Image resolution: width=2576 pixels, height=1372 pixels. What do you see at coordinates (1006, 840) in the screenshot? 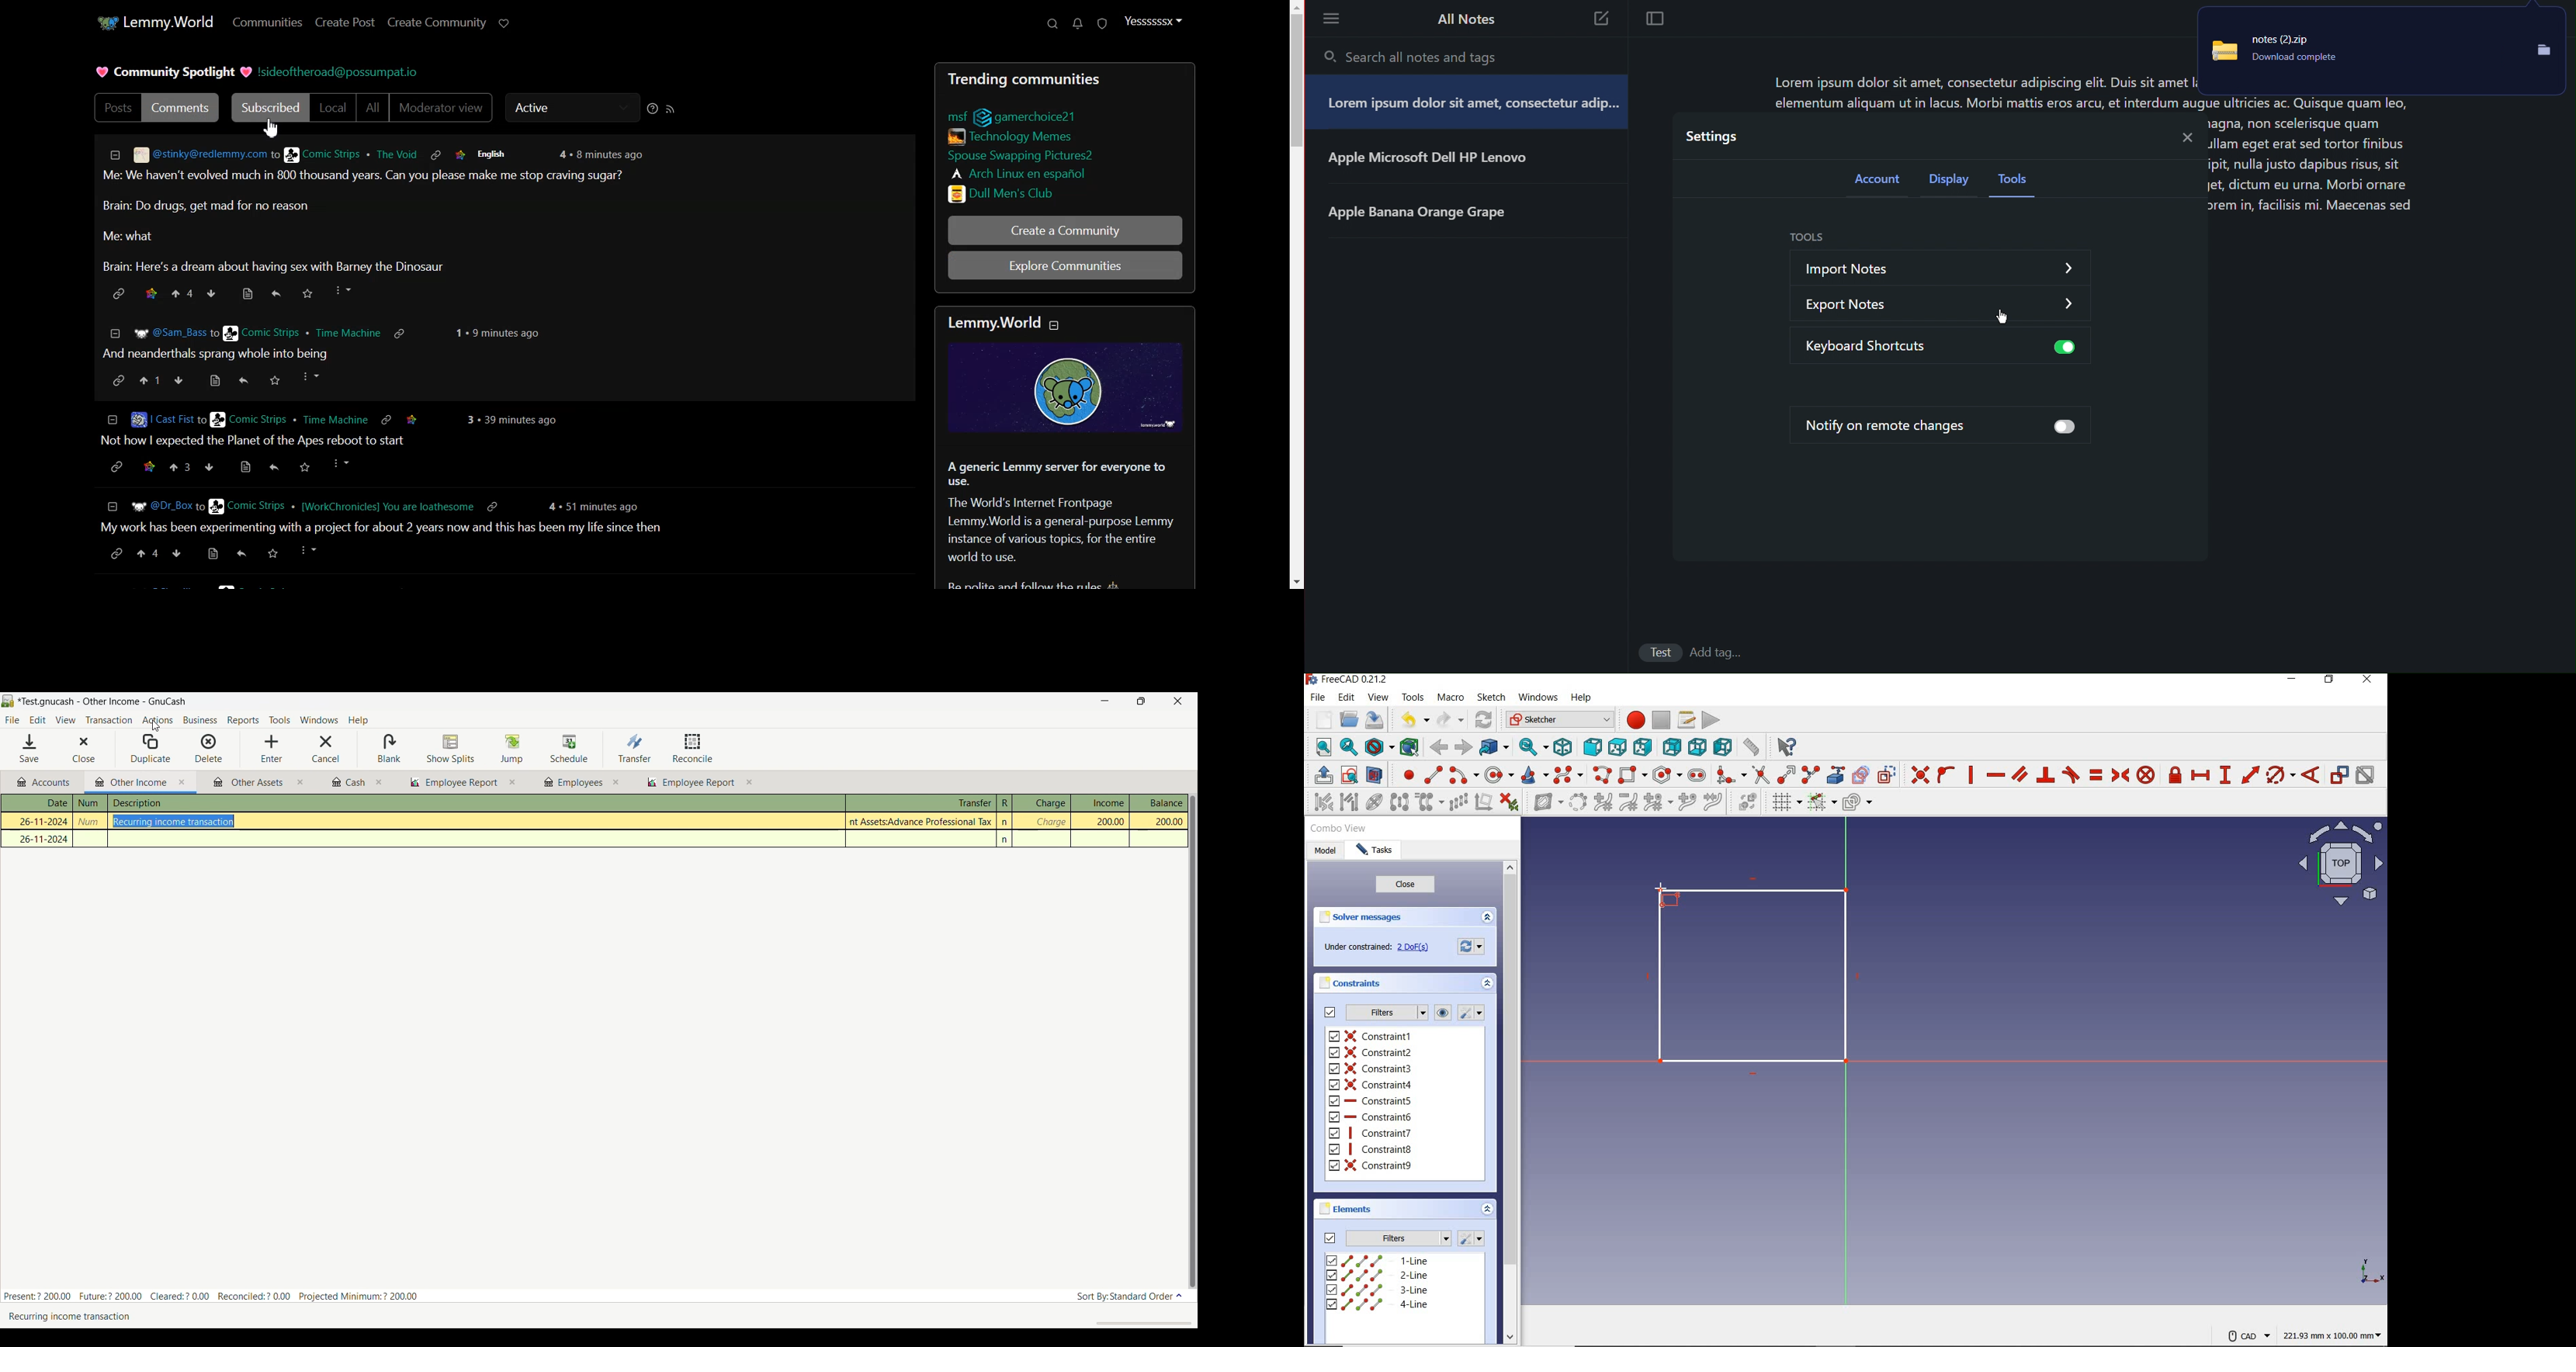
I see `n` at bounding box center [1006, 840].